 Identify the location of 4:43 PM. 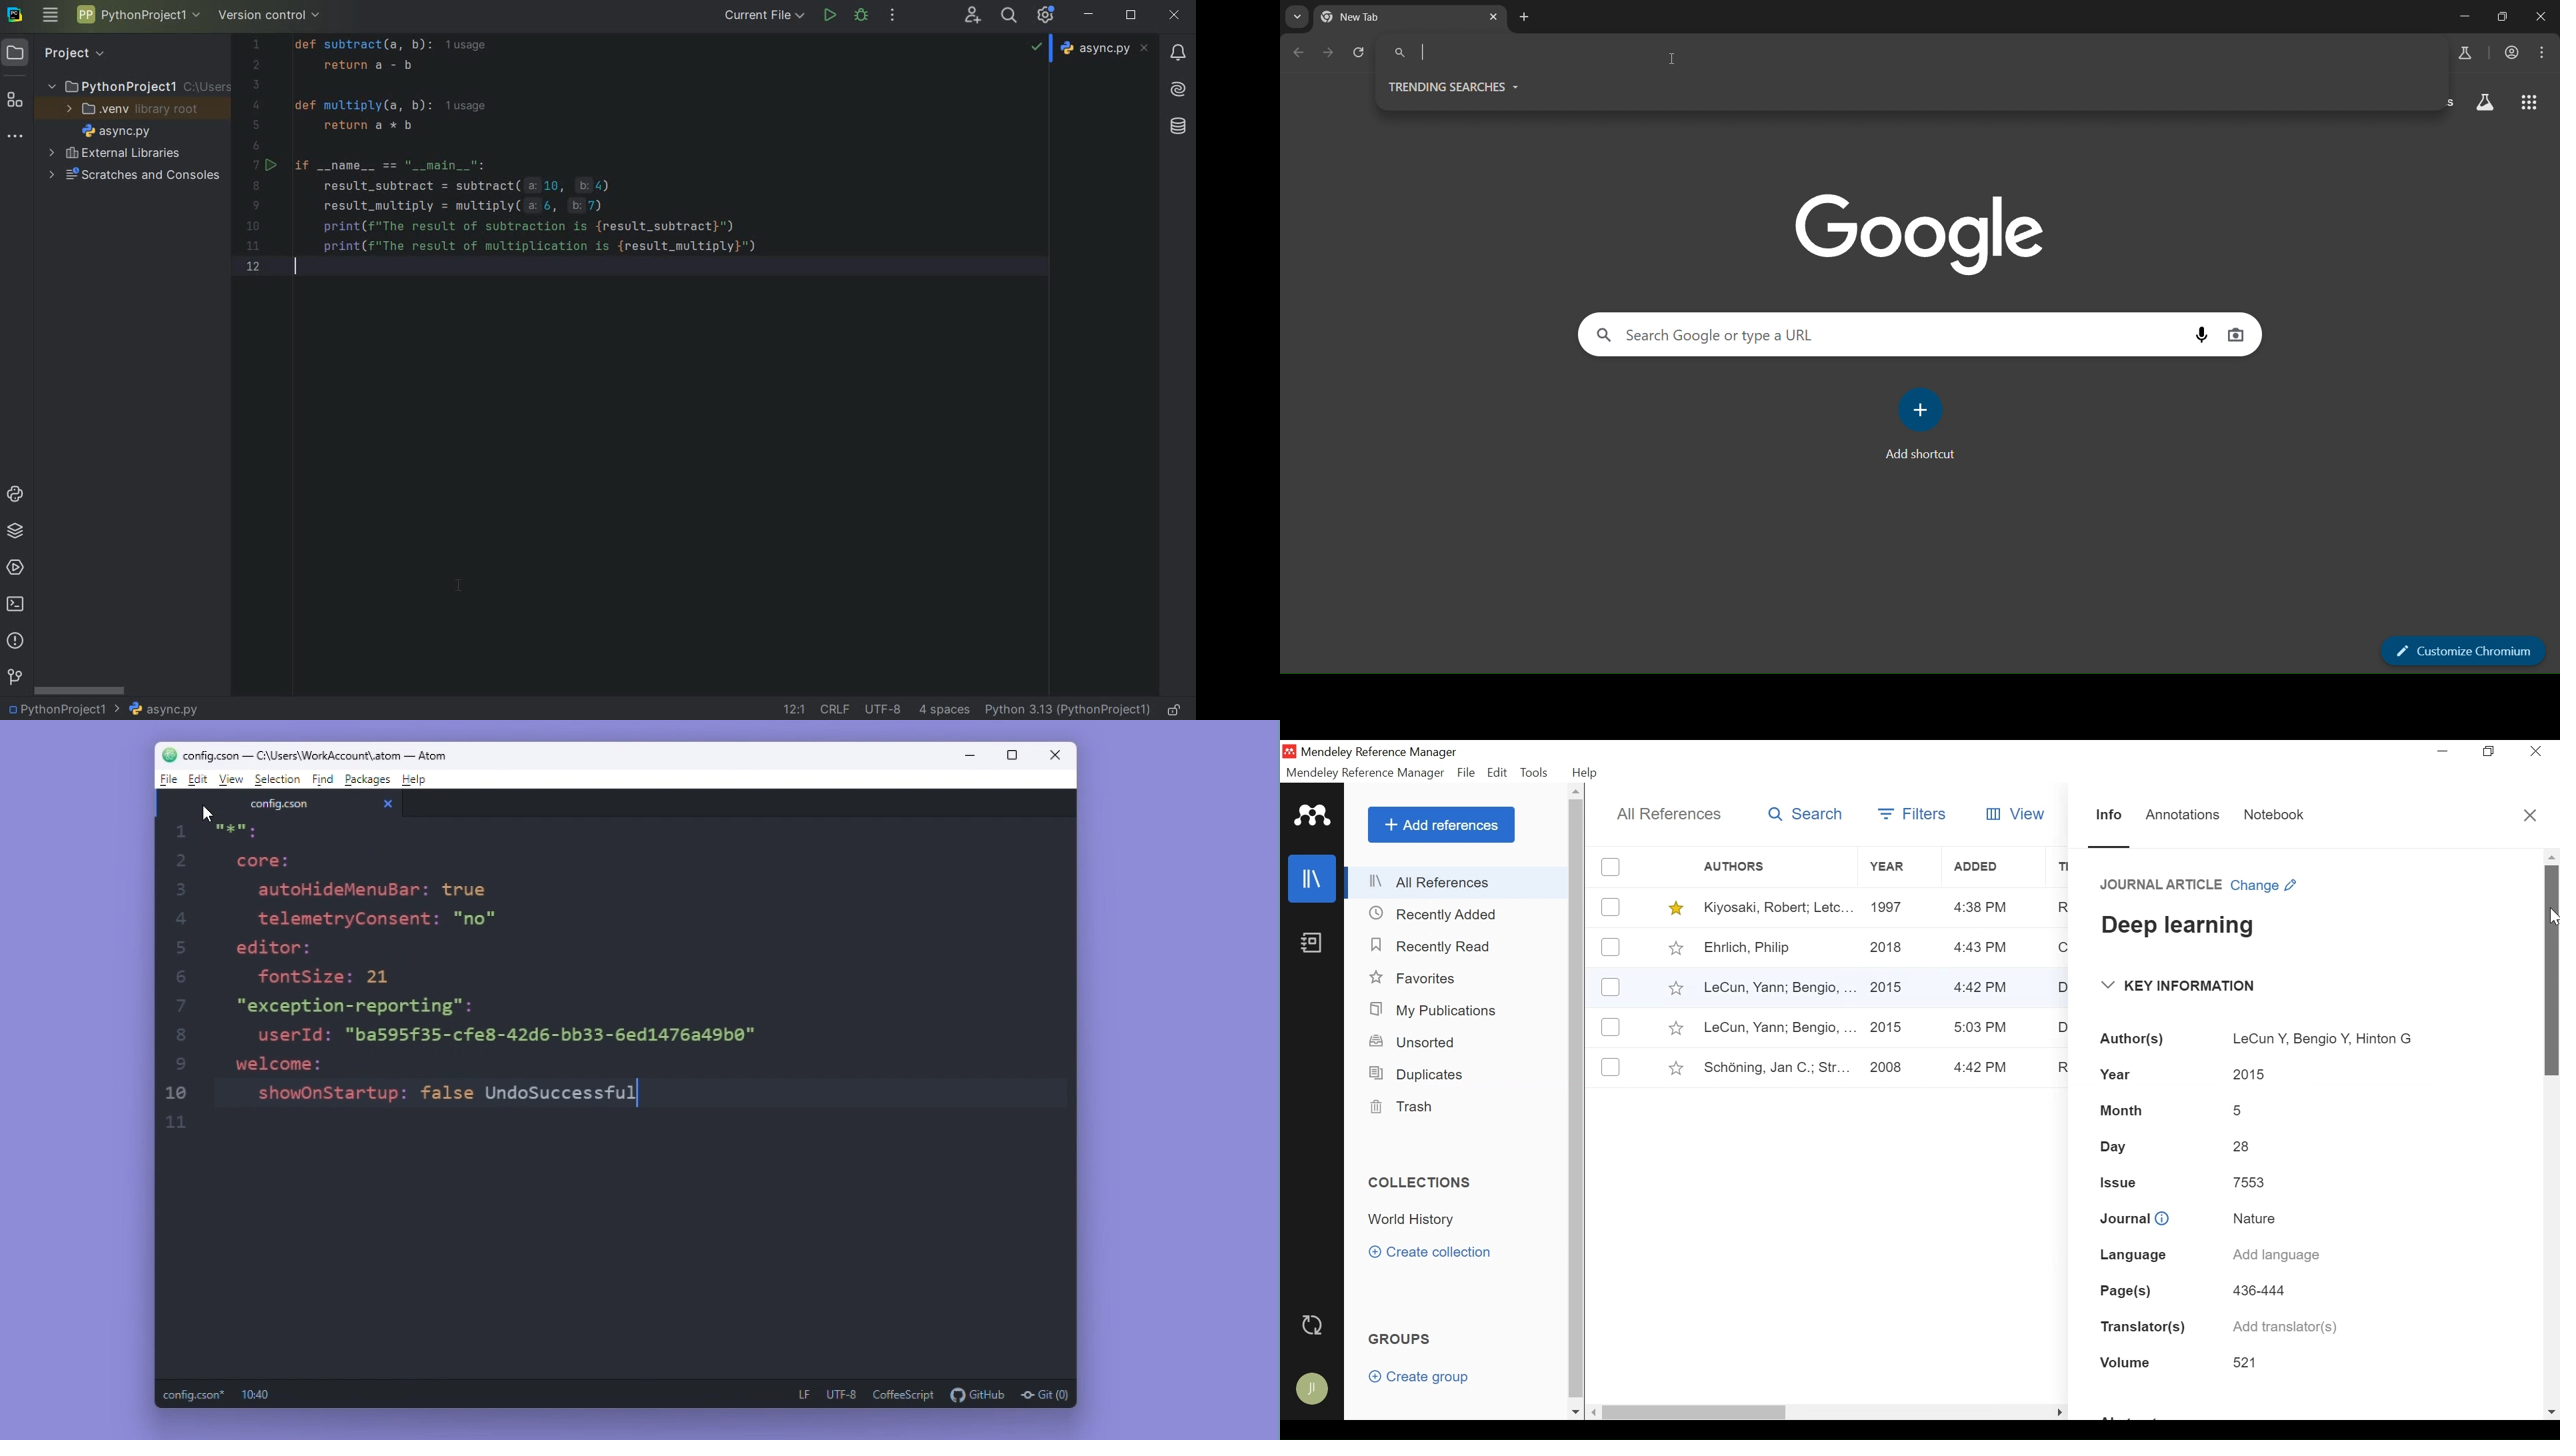
(1981, 948).